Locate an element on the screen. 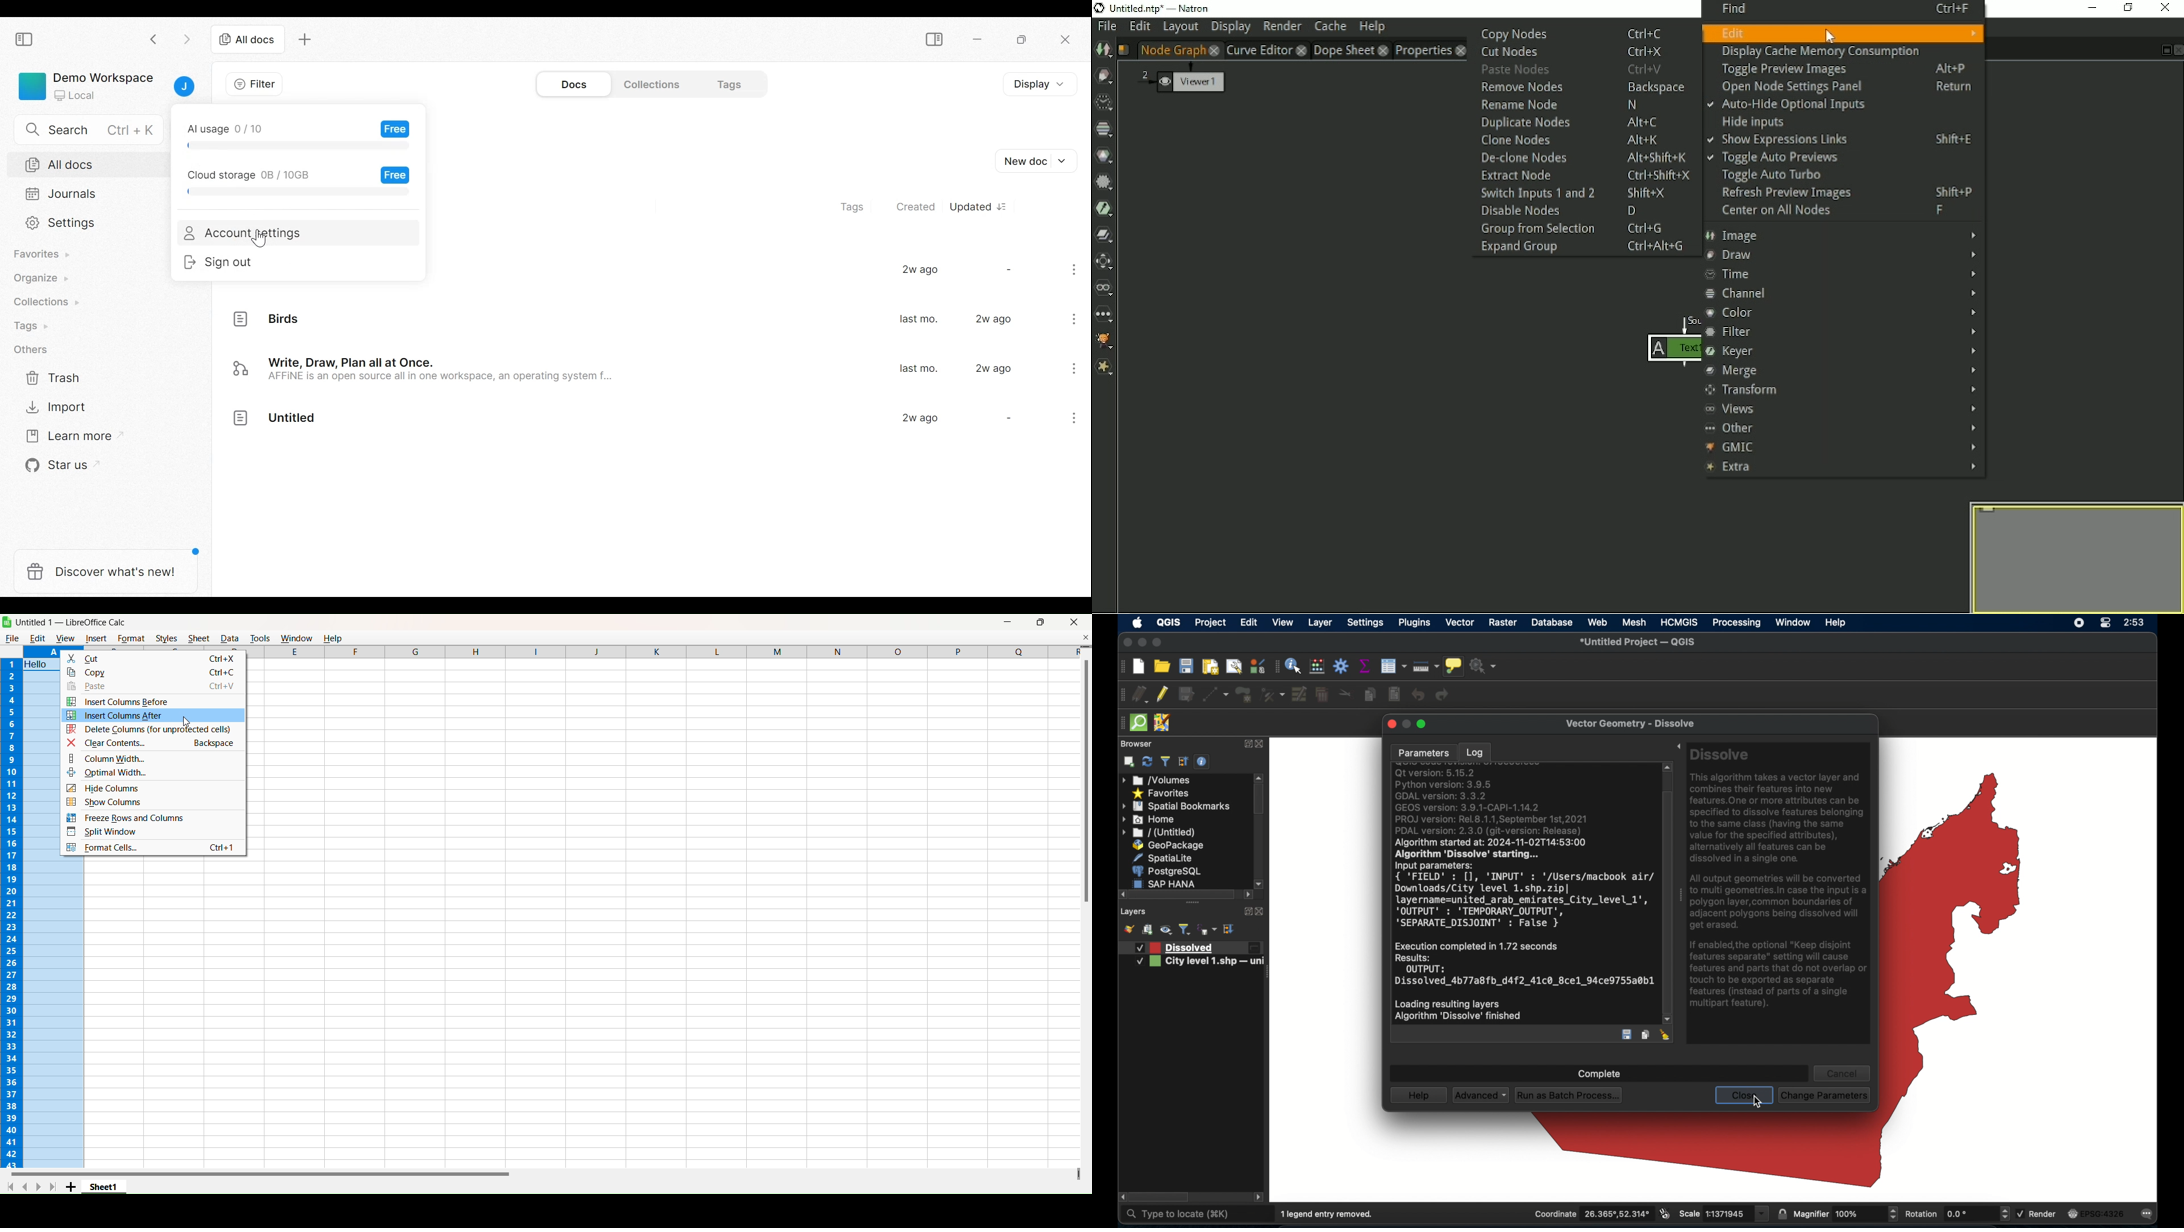 This screenshot has height=1232, width=2184. advanced is located at coordinates (1480, 1096).